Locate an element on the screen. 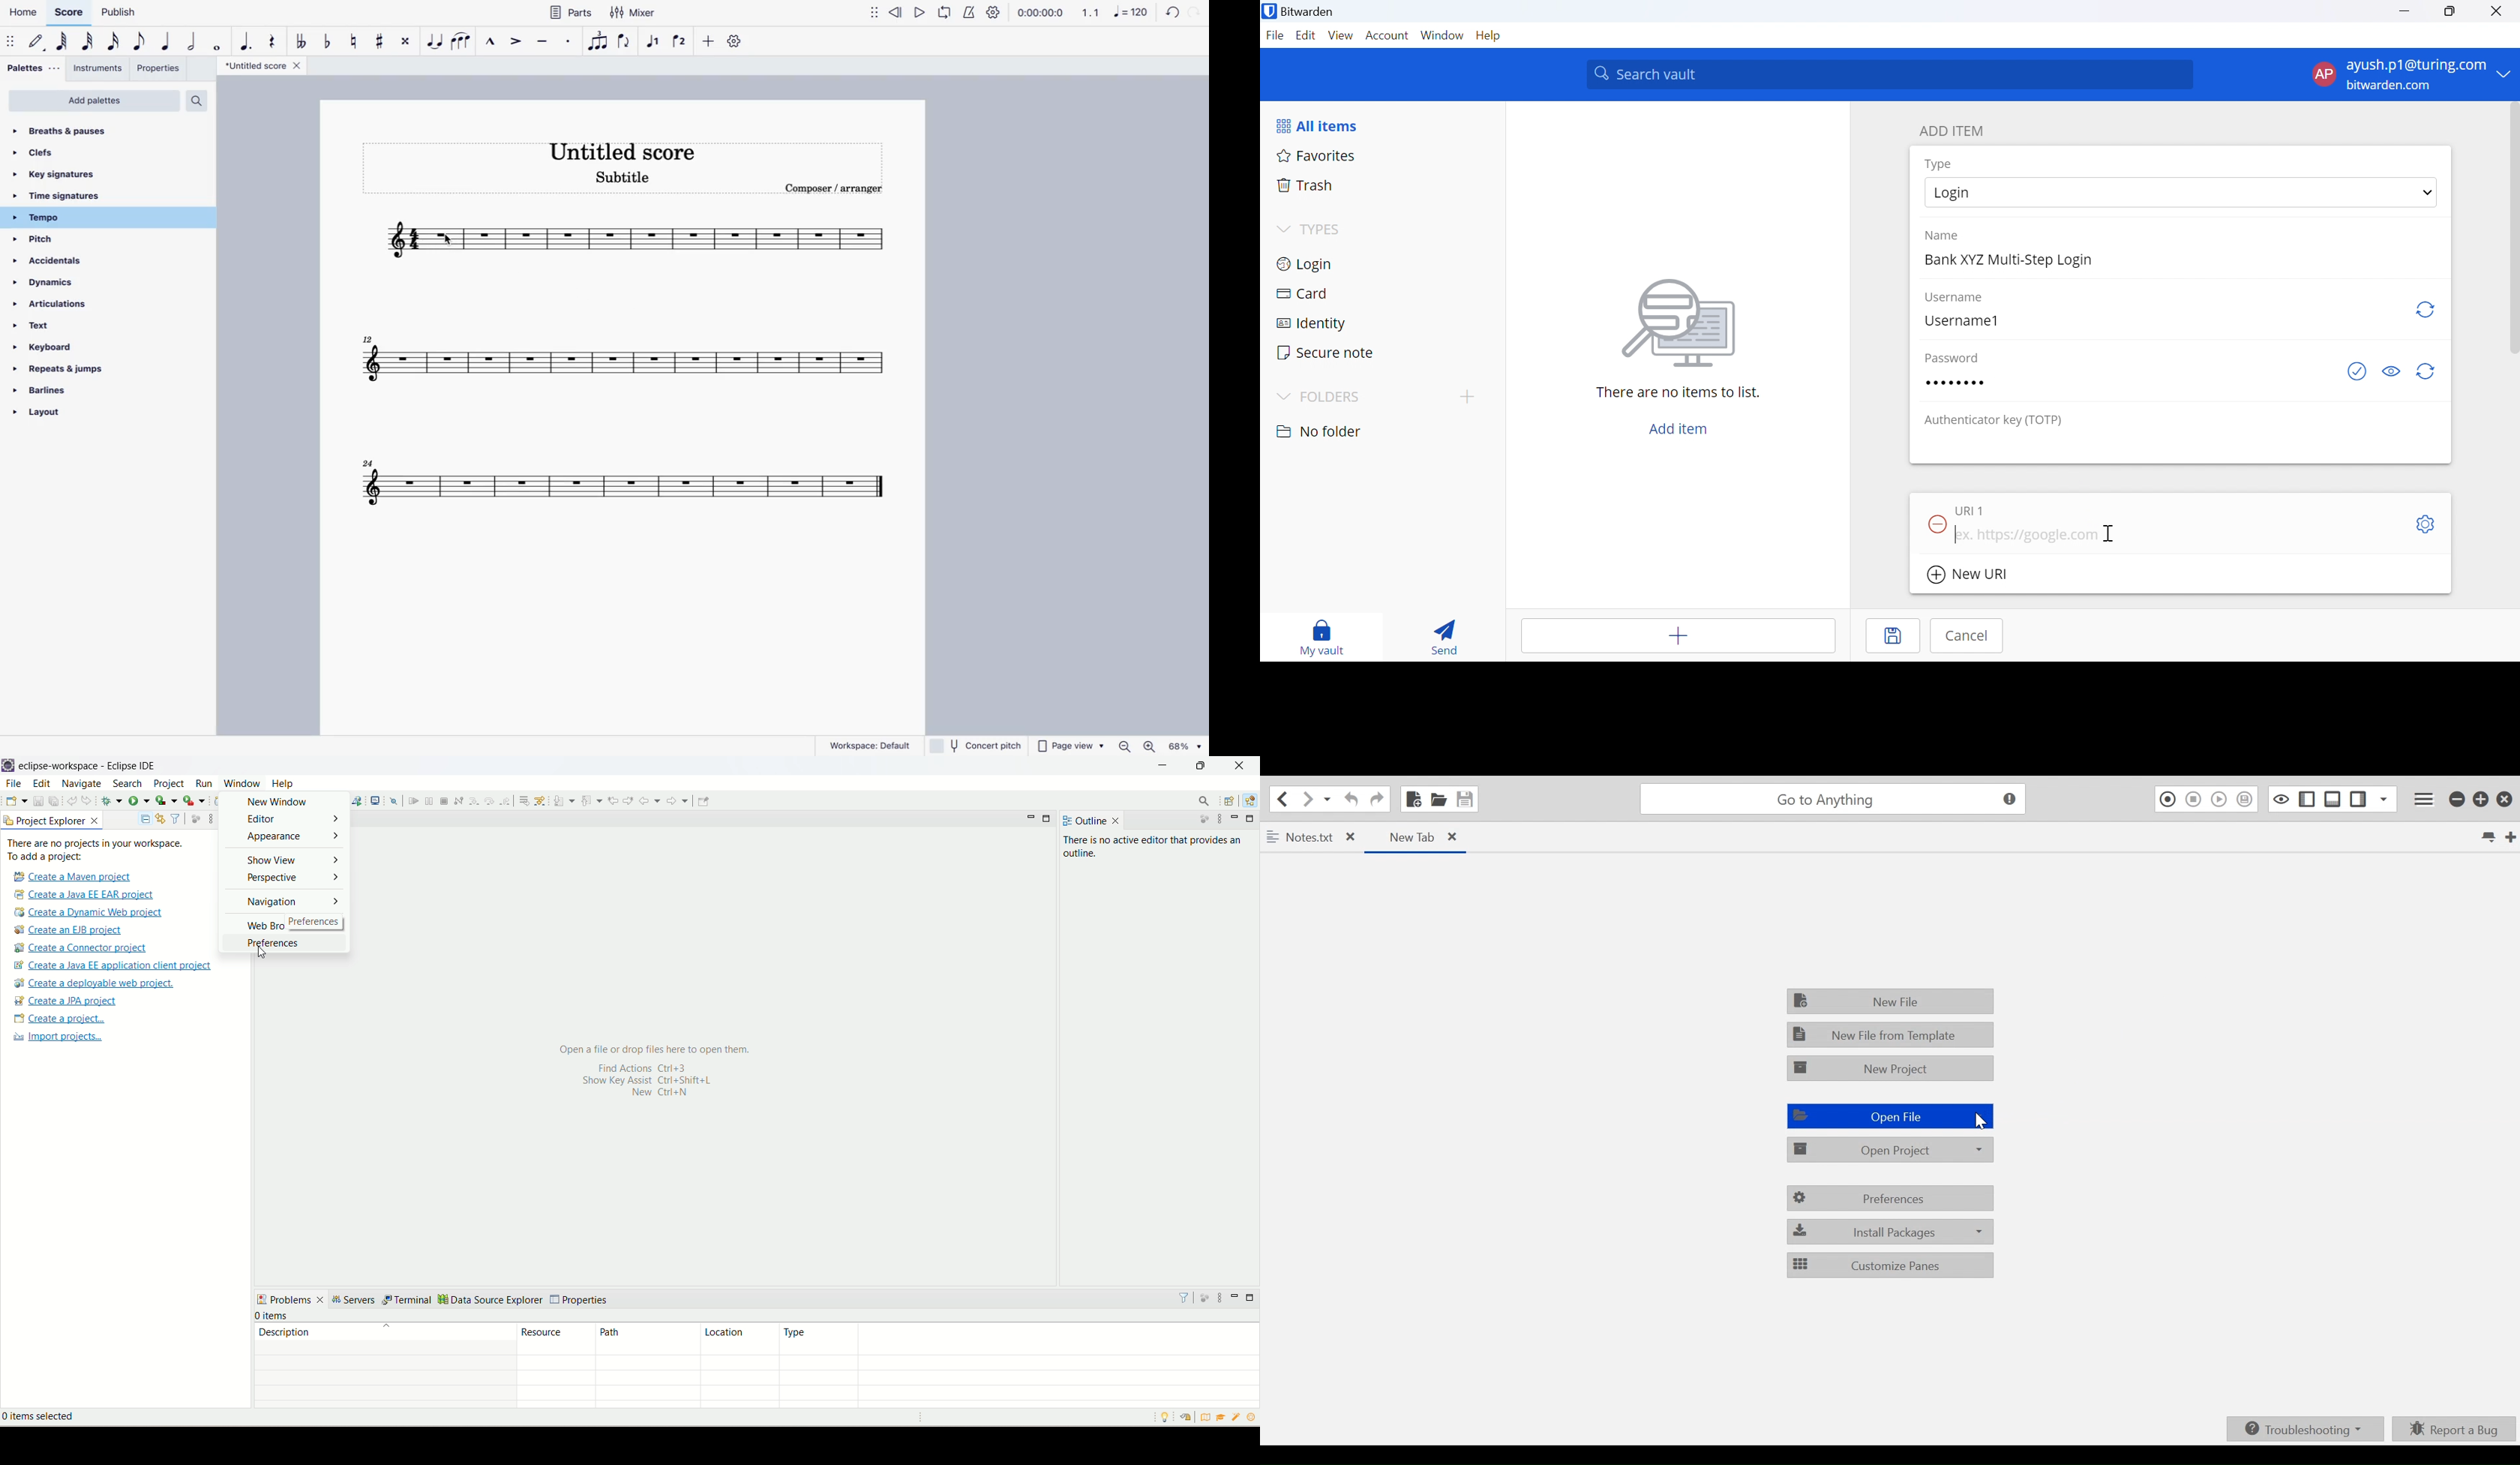  text is located at coordinates (72, 330).